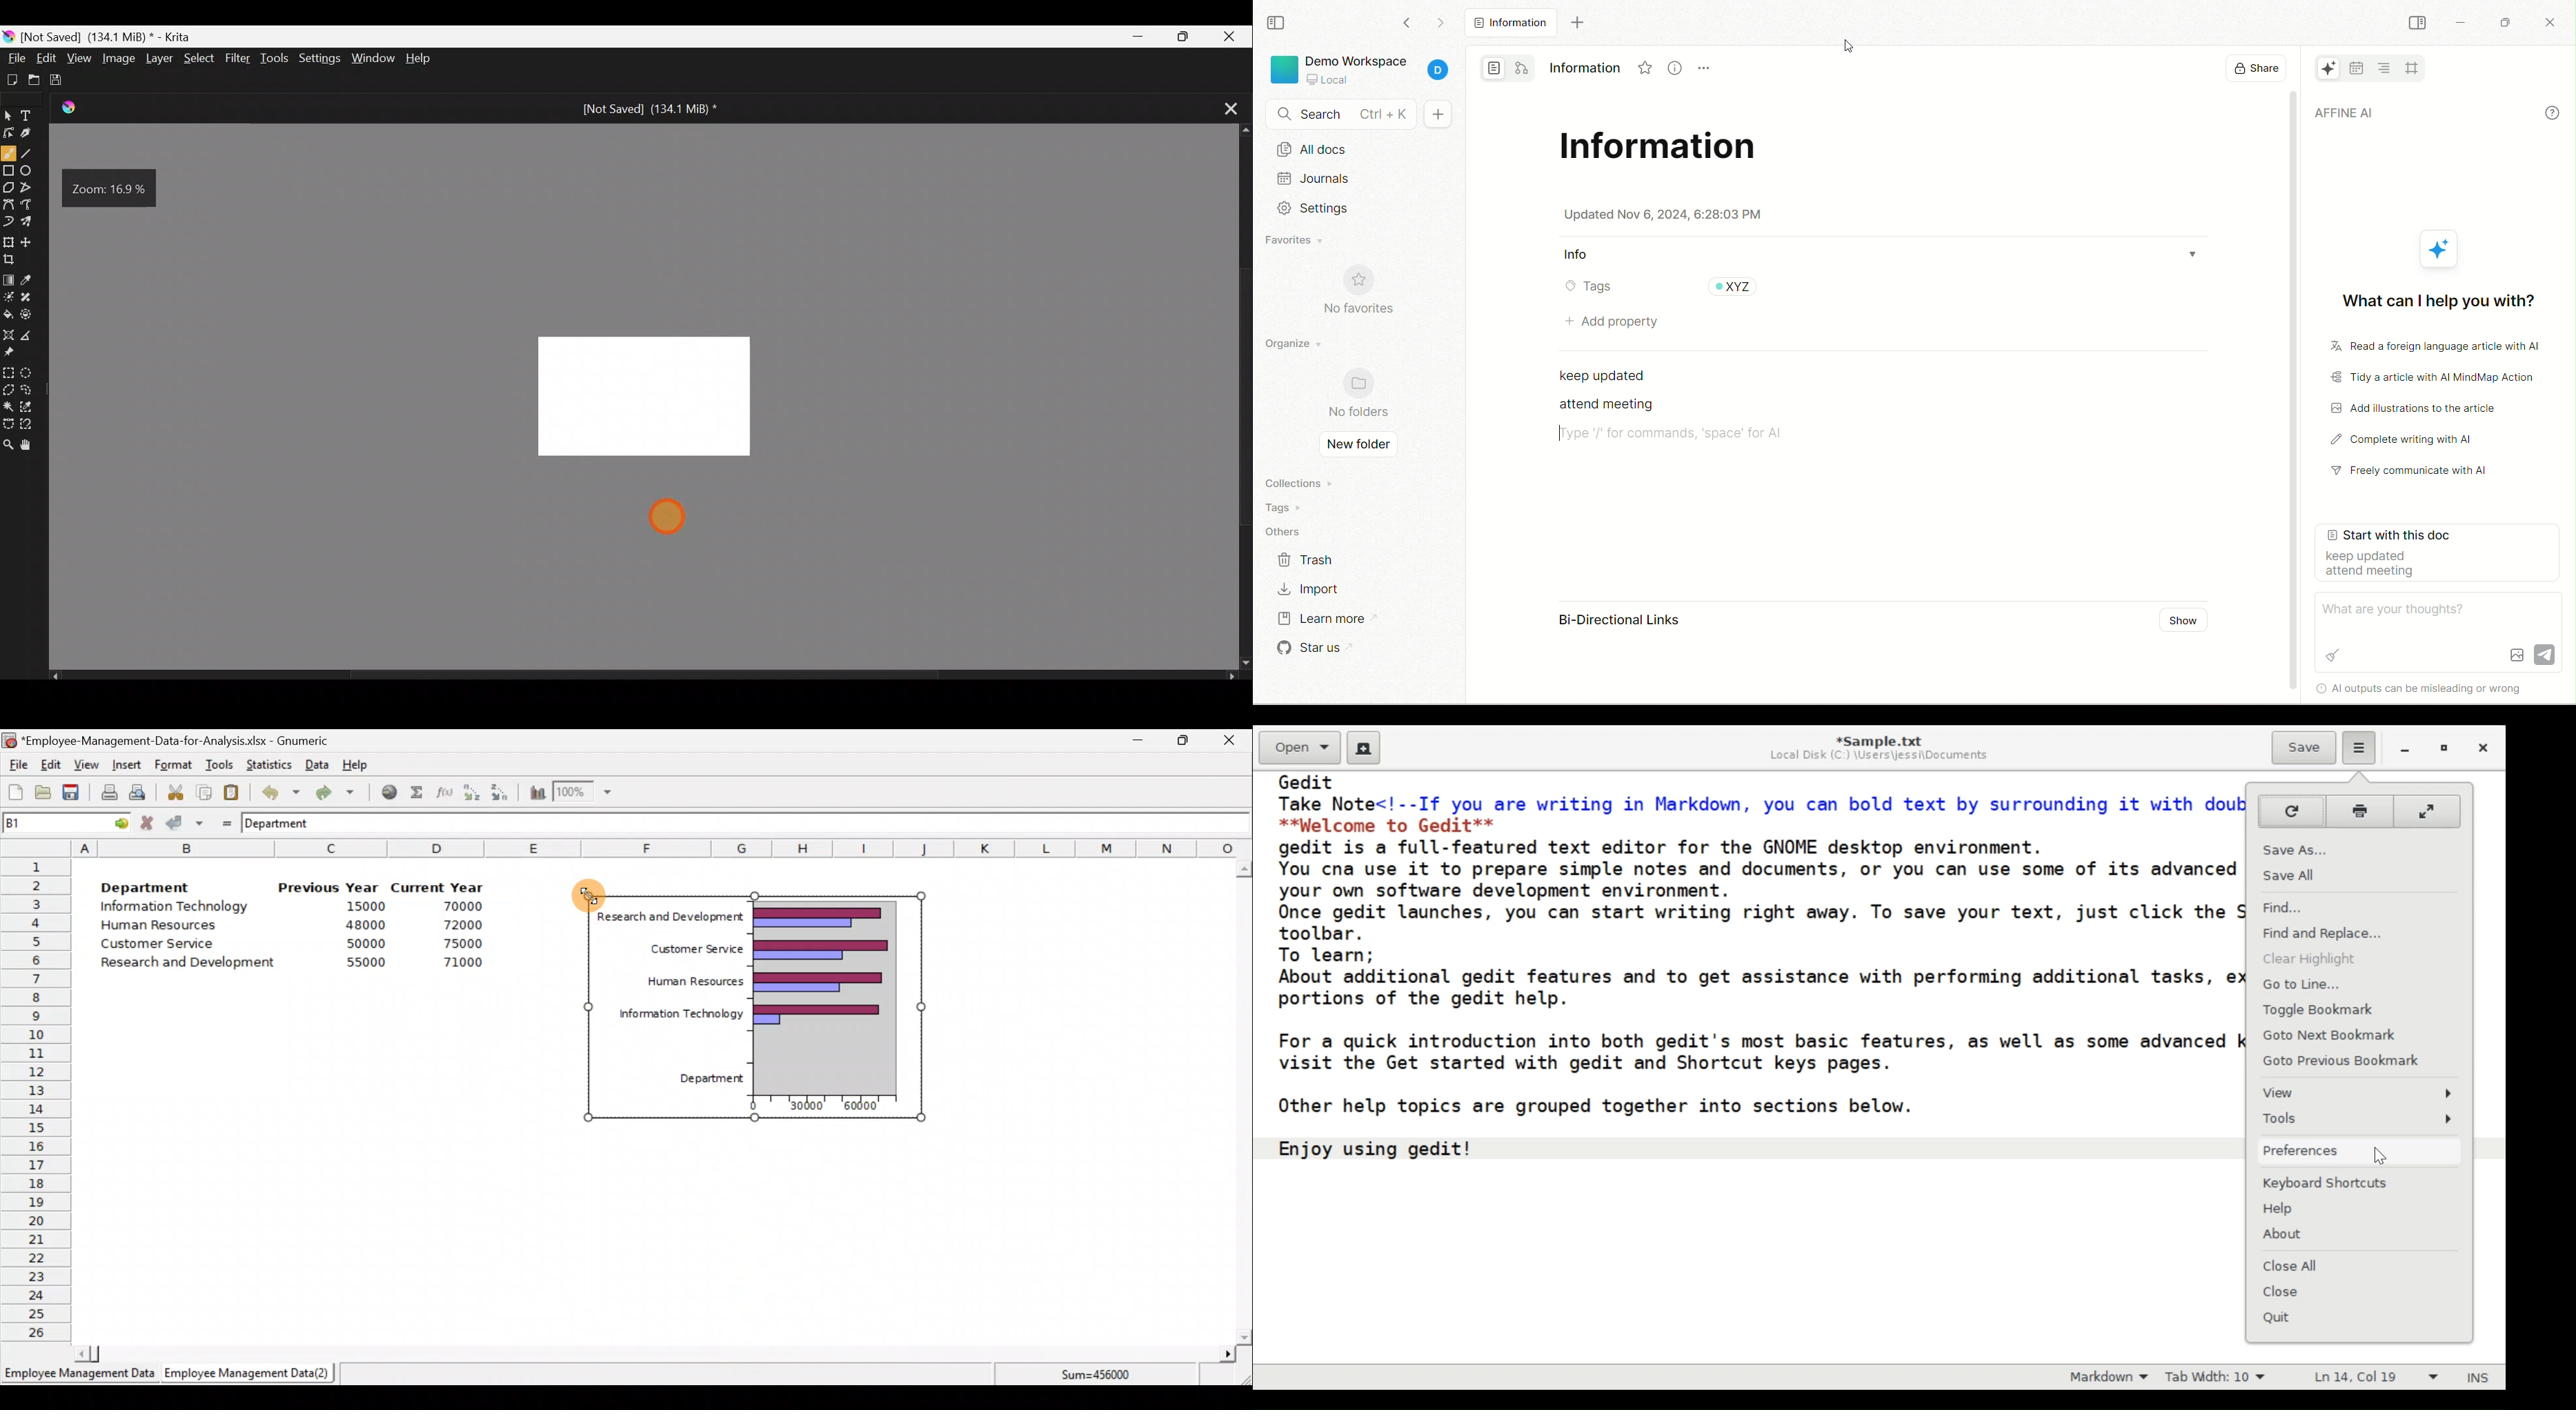 This screenshot has width=2576, height=1428. Describe the element at coordinates (32, 314) in the screenshot. I see `Enclose & fill tool` at that location.